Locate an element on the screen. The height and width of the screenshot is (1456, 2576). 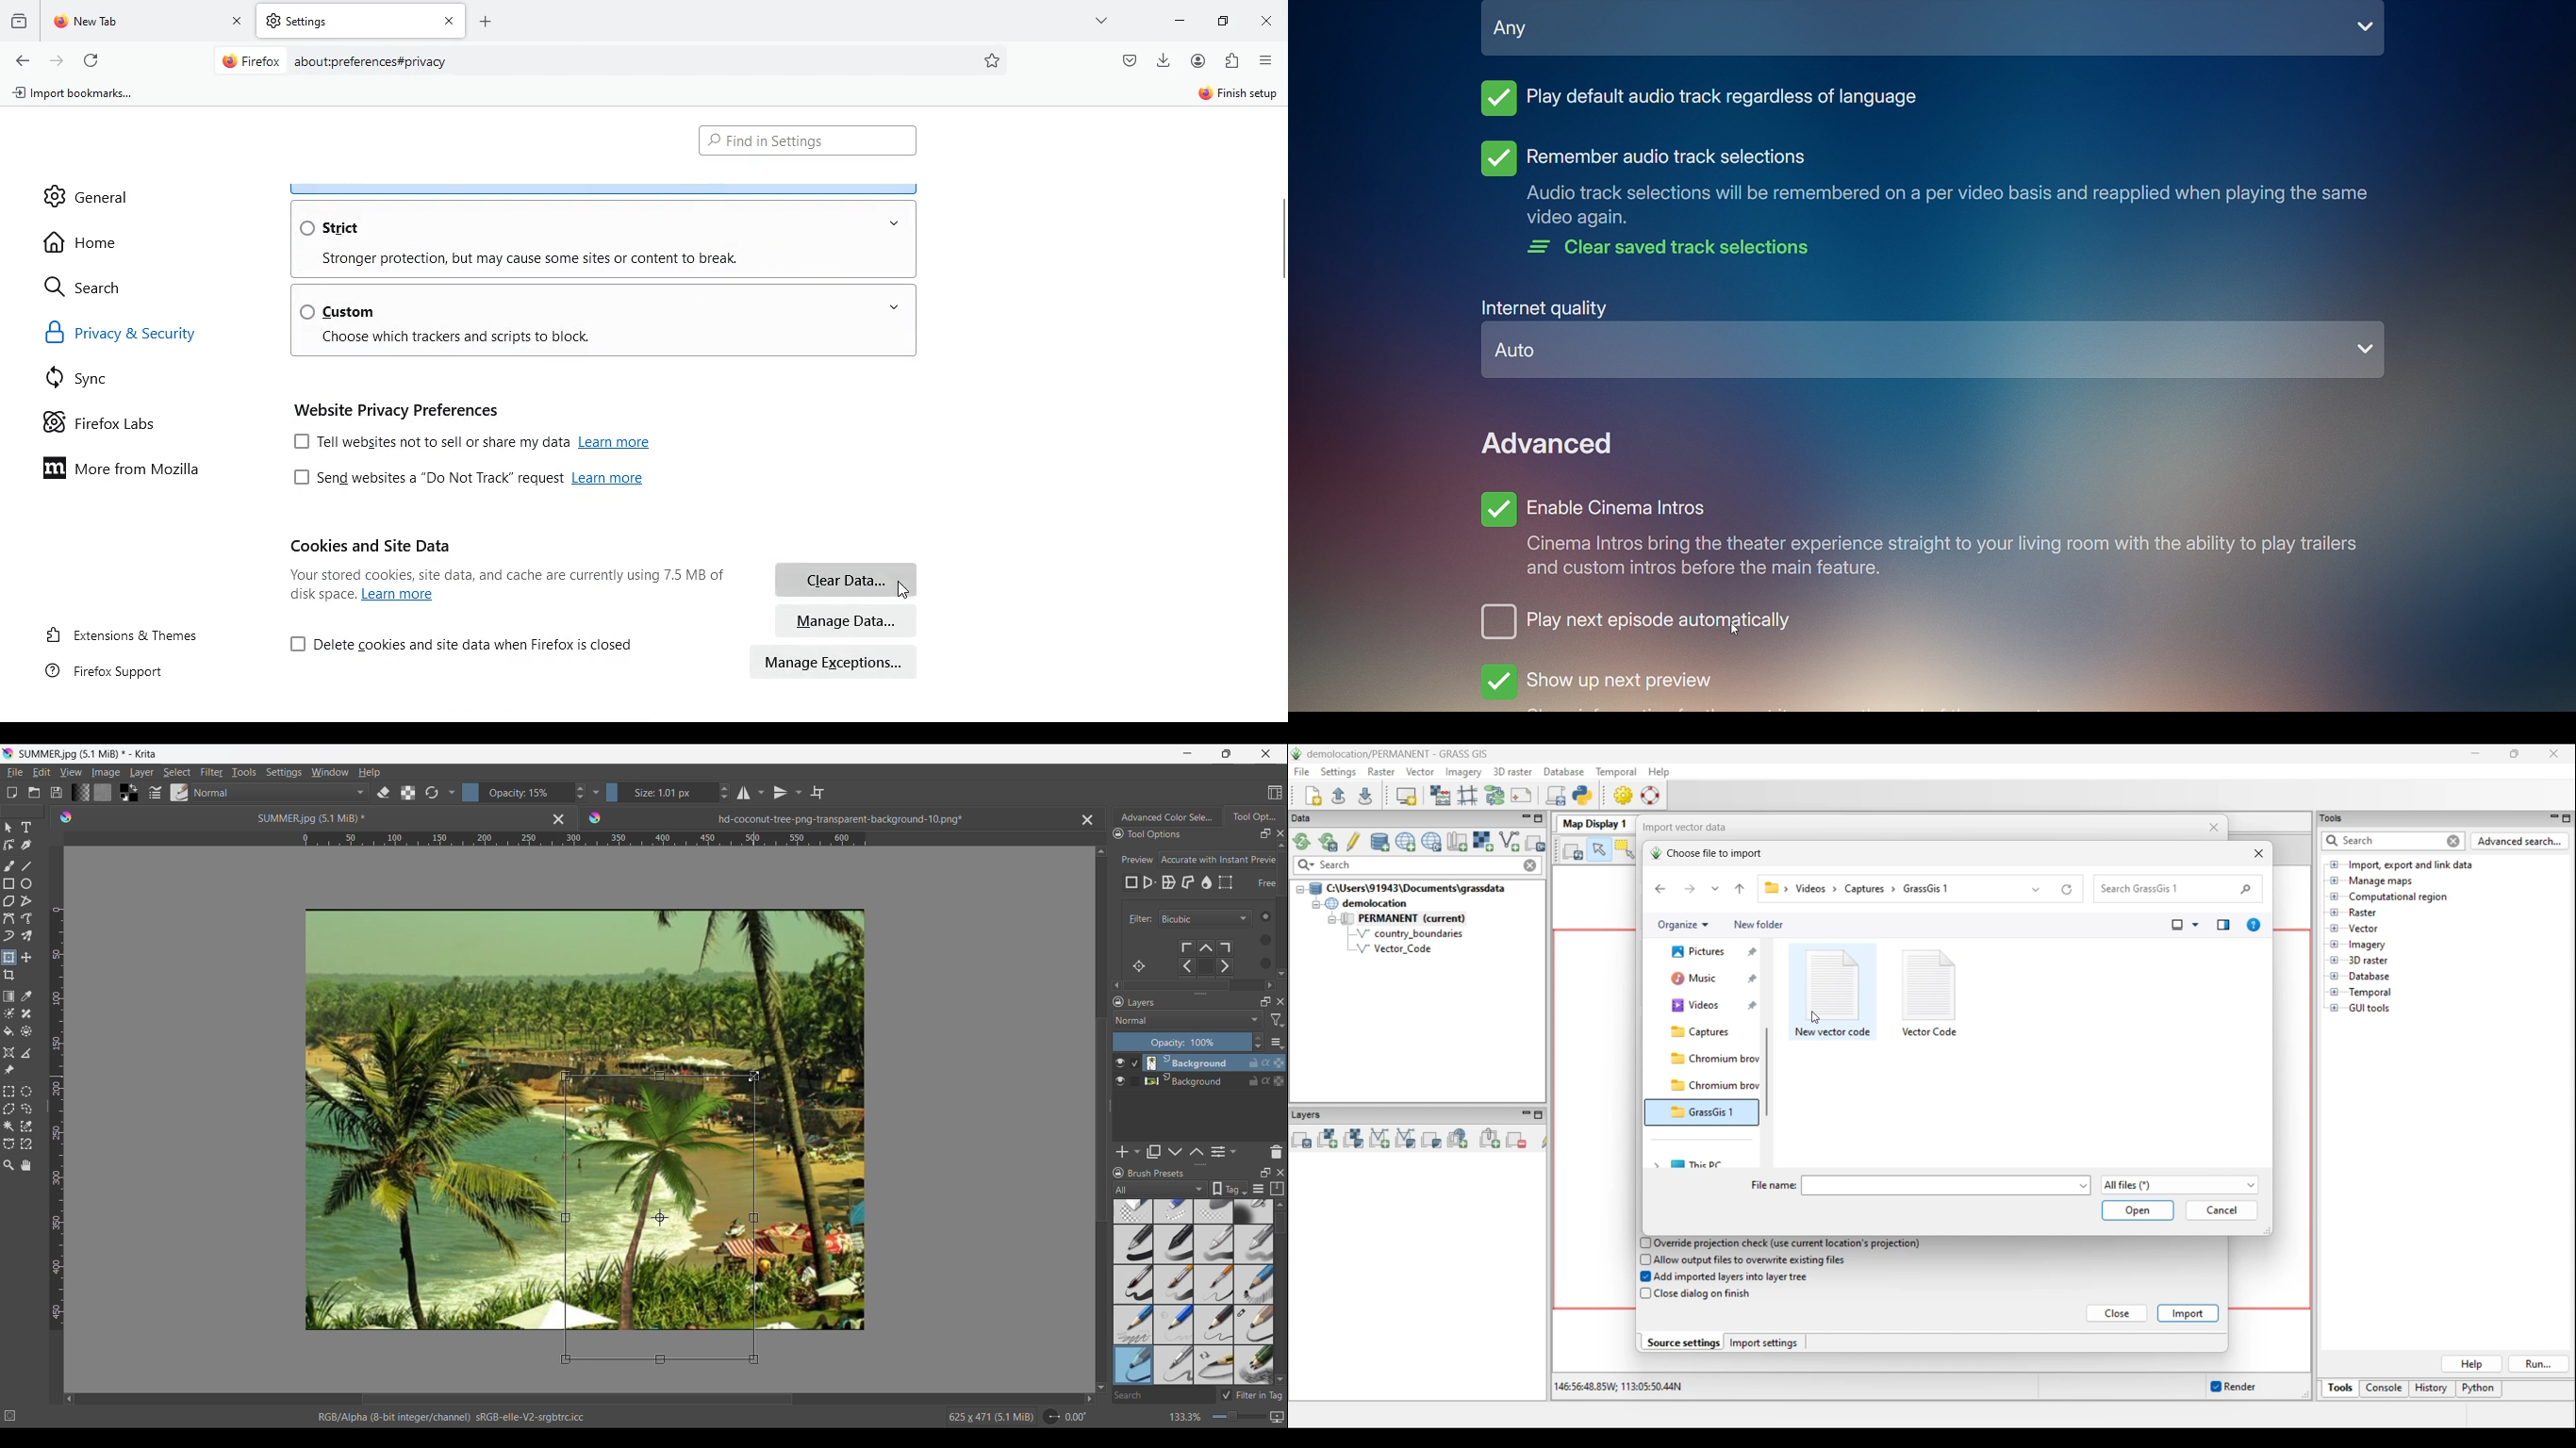
Dynamic brush tool is located at coordinates (9, 936).